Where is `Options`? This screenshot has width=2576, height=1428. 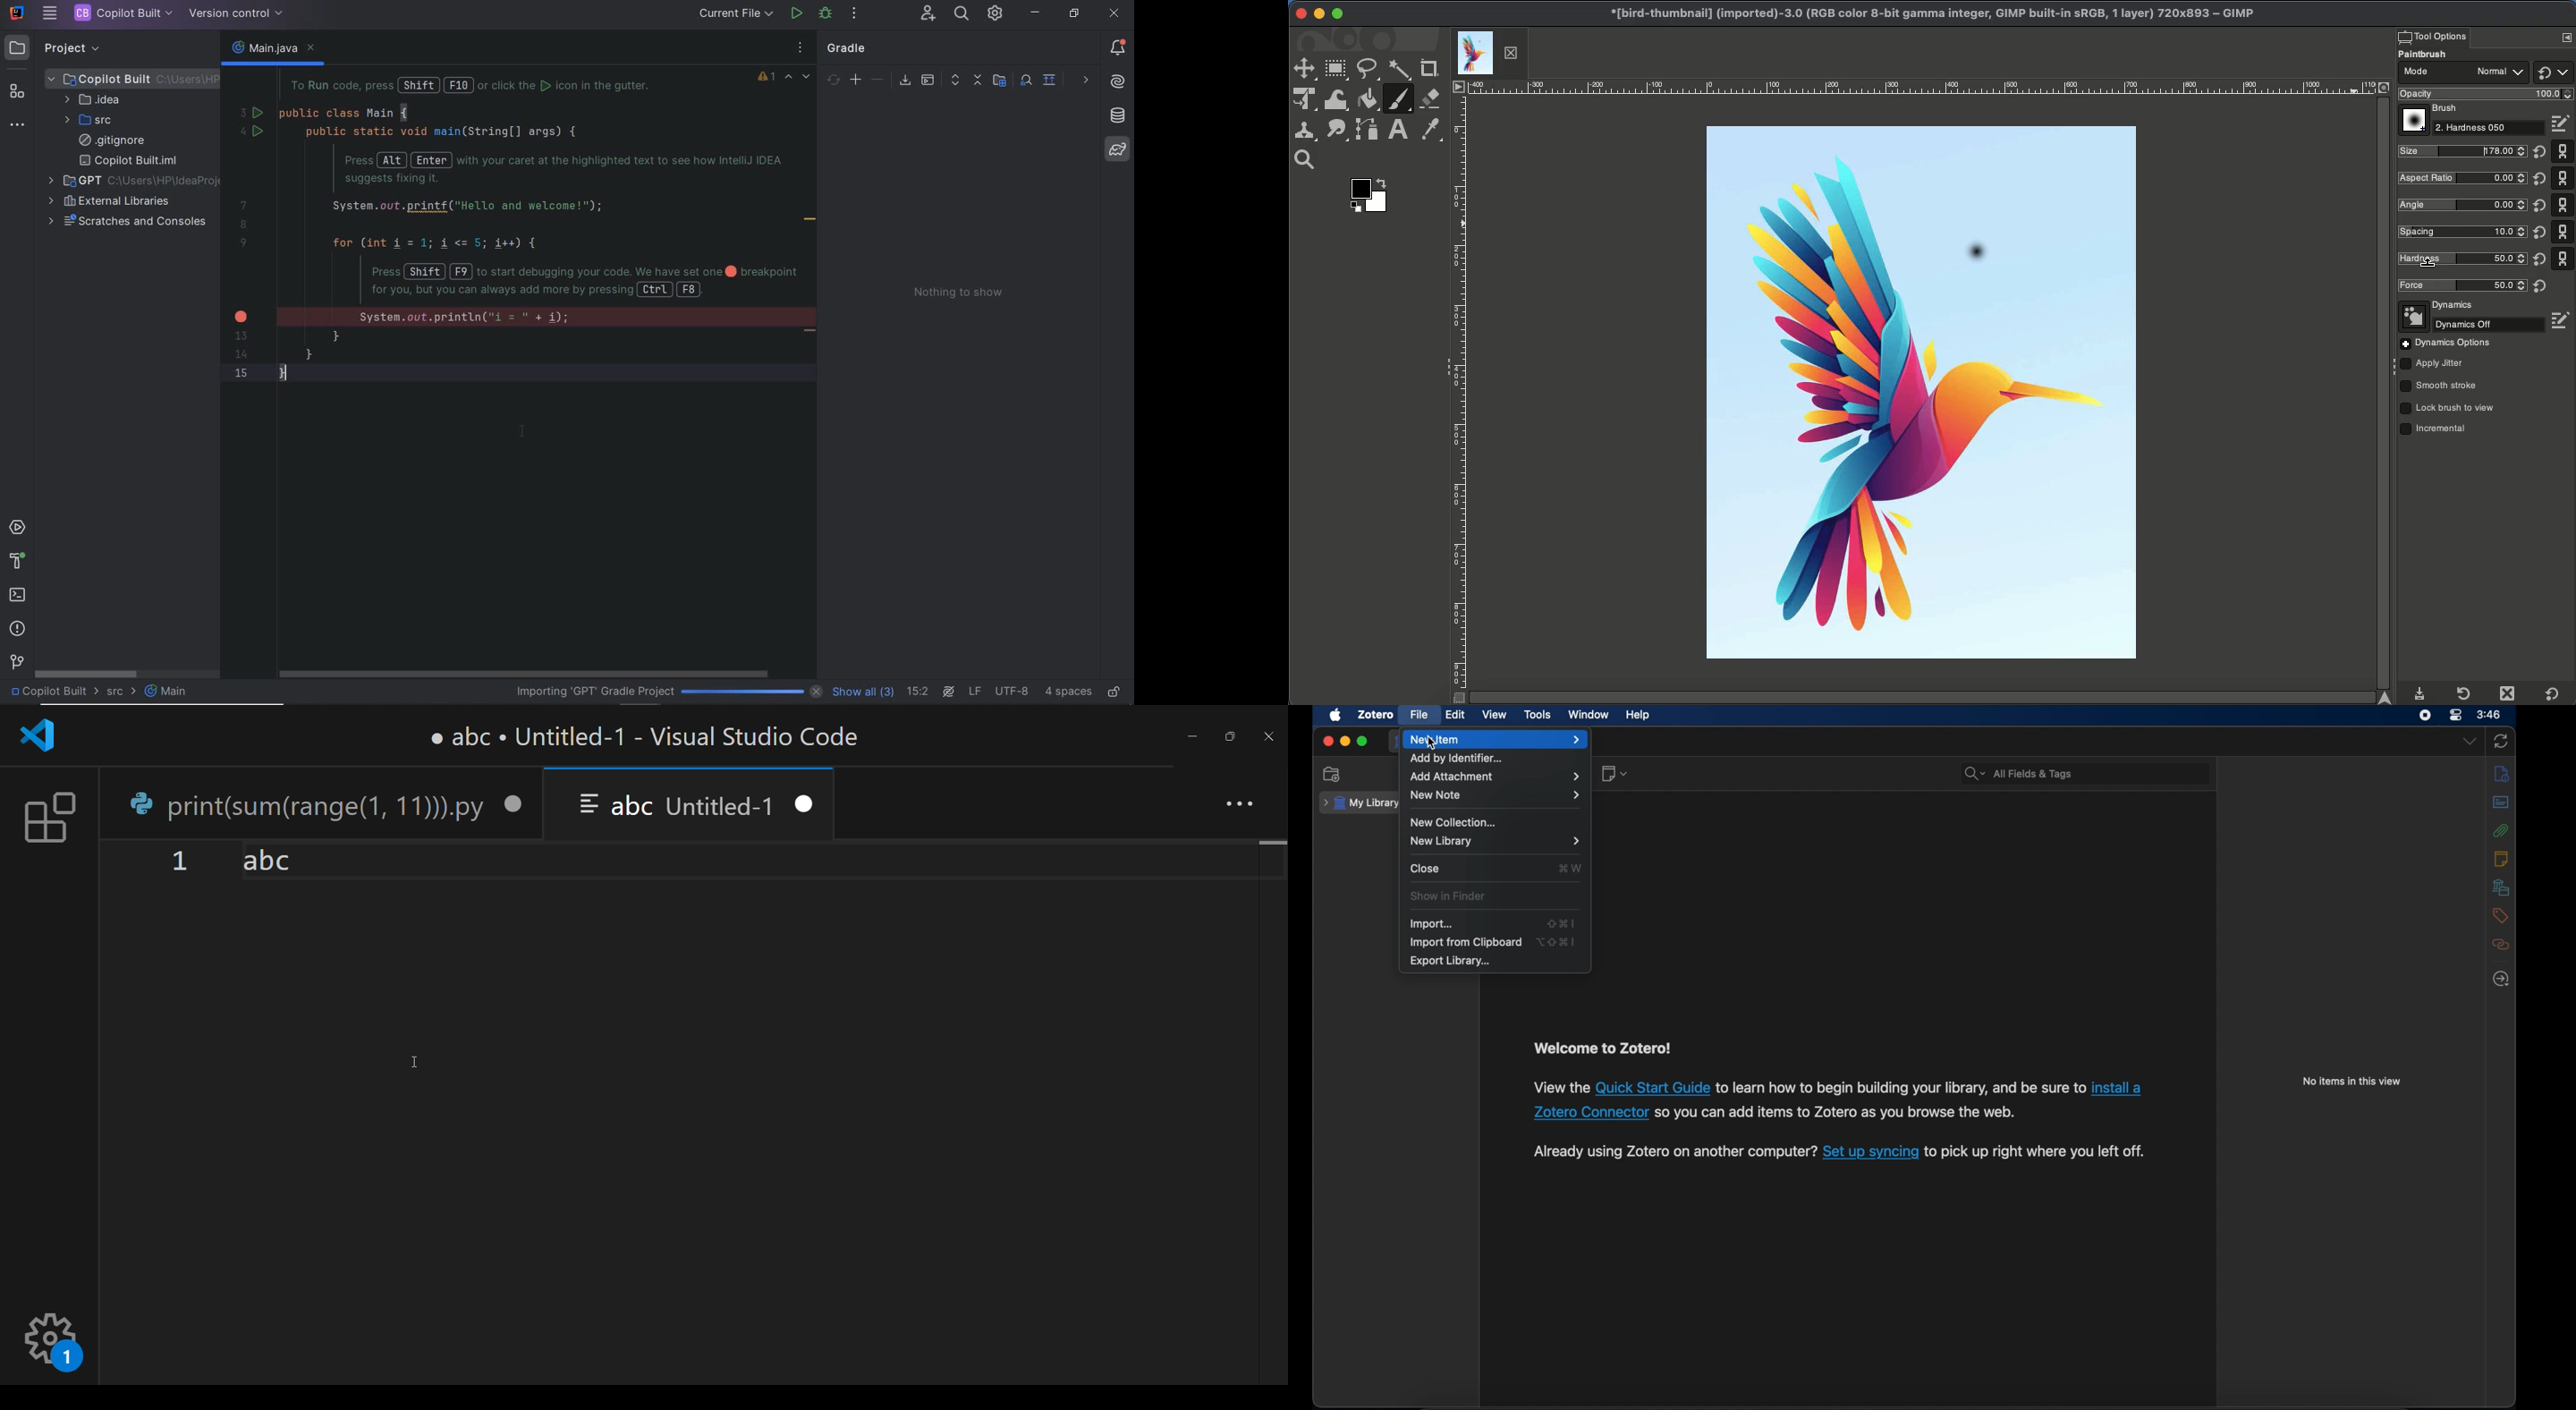 Options is located at coordinates (2566, 37).